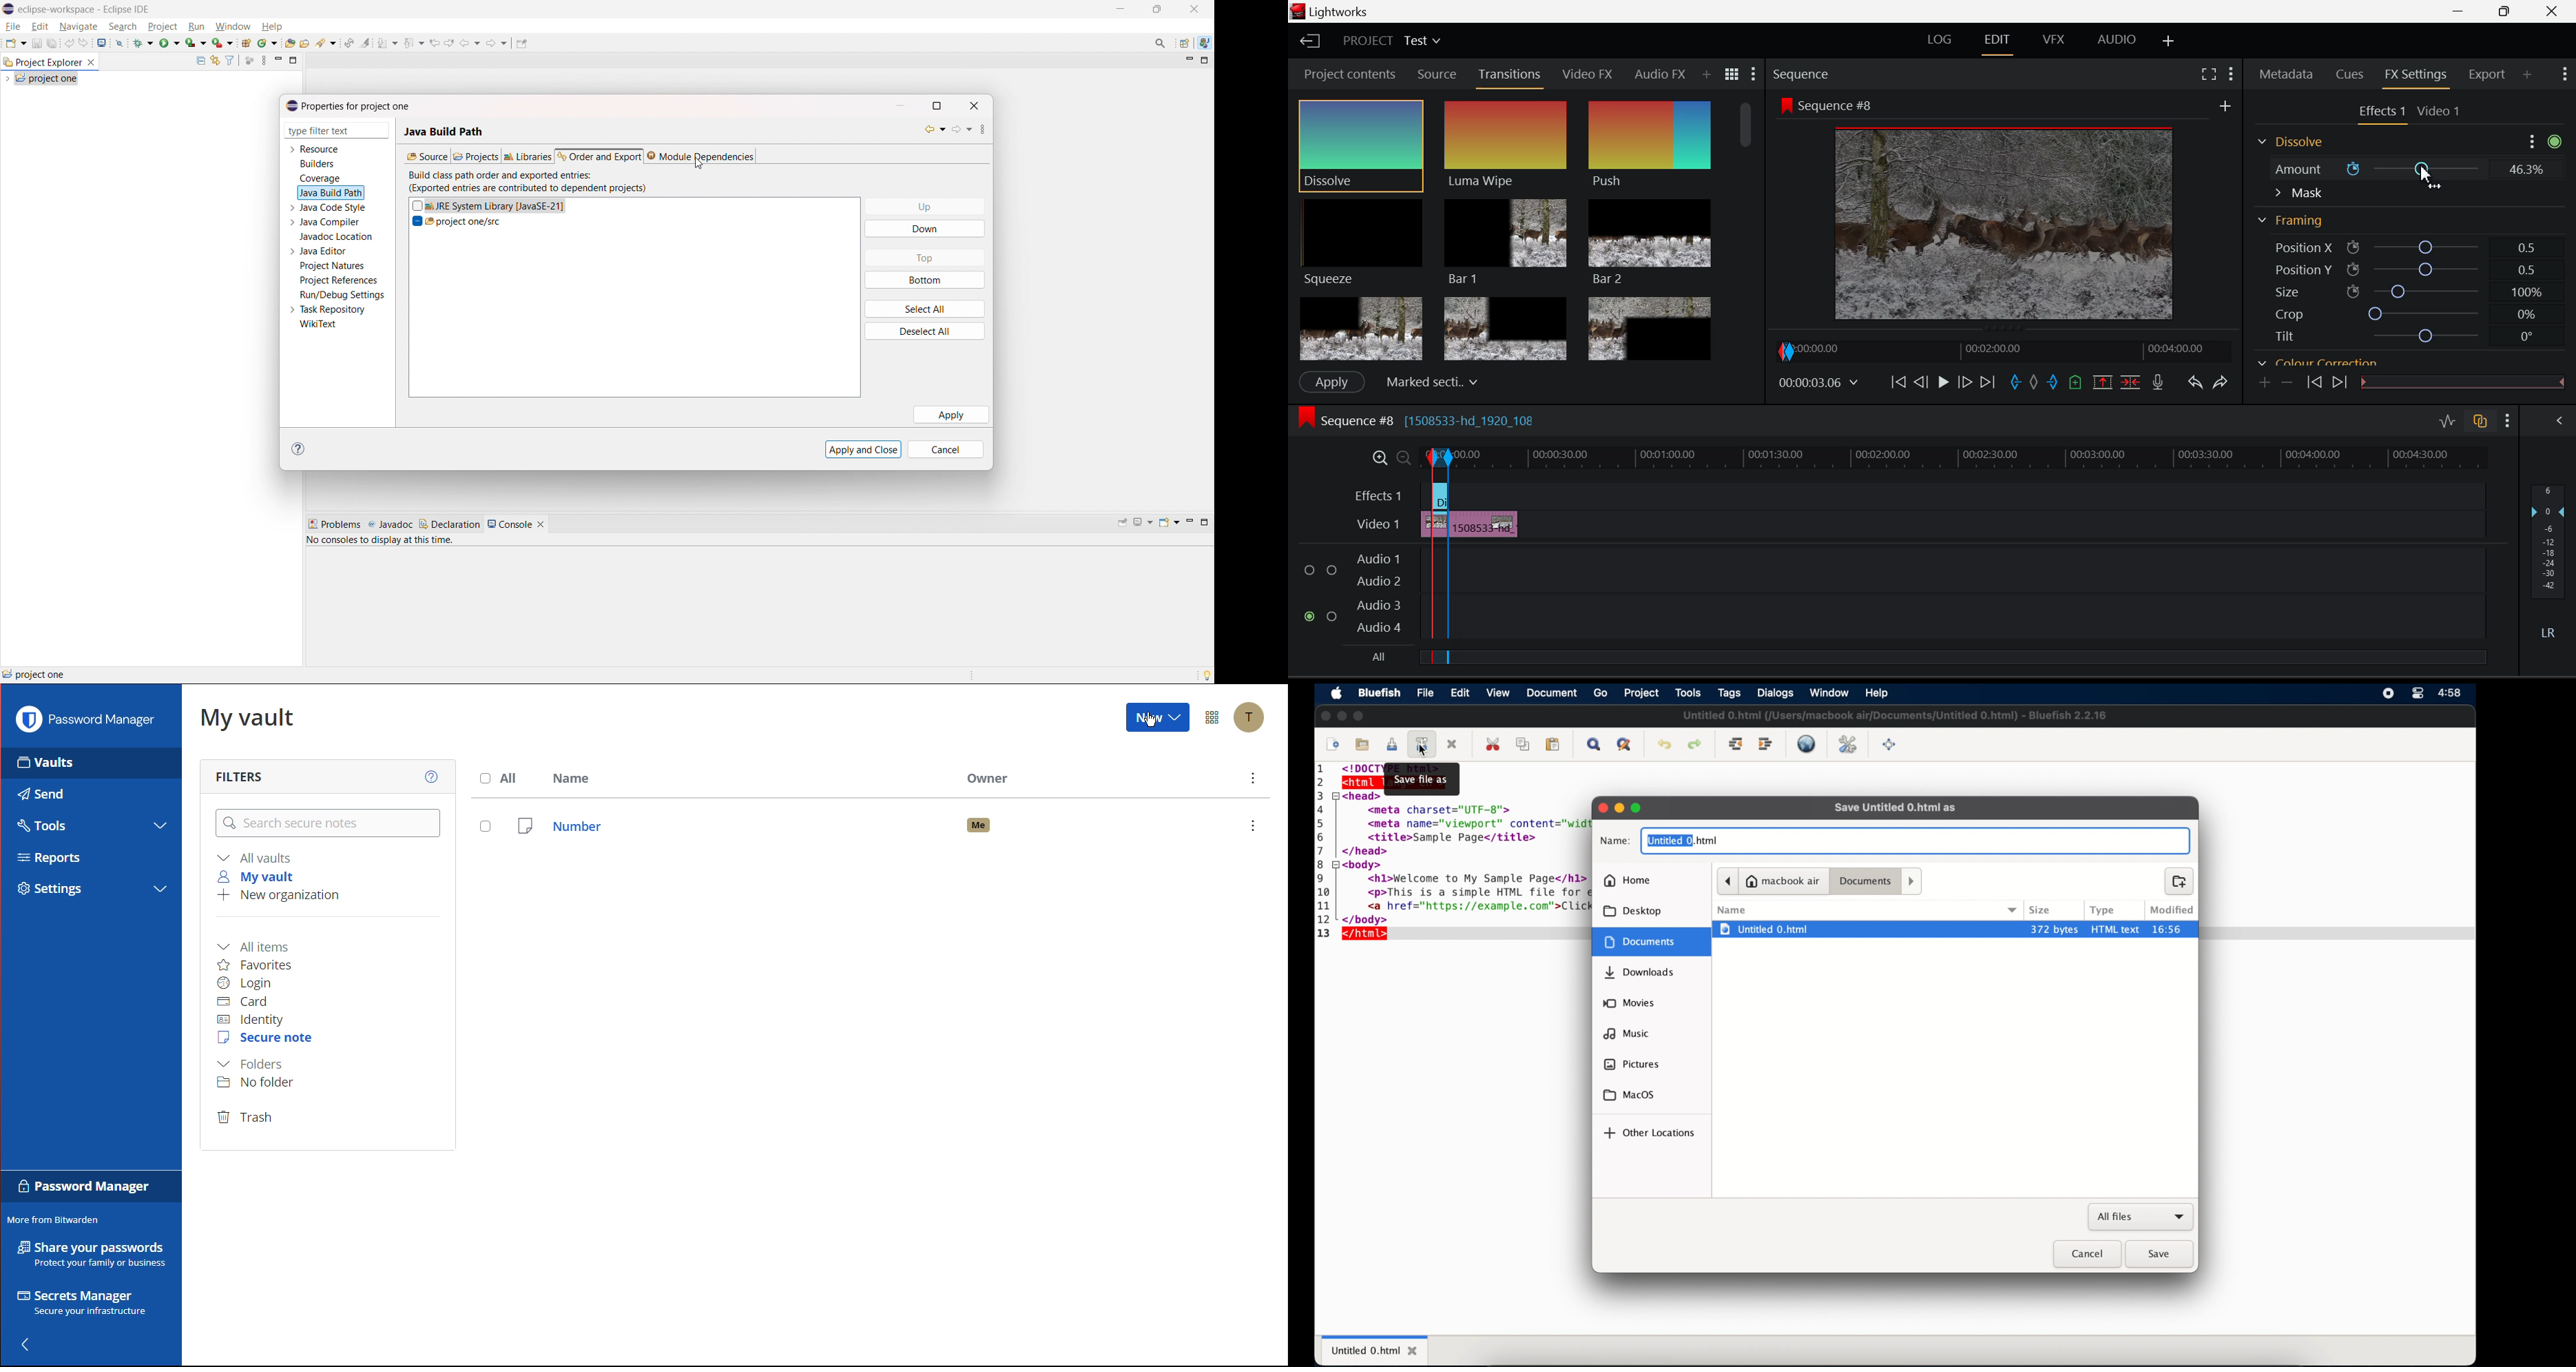 This screenshot has height=1372, width=2576. Describe the element at coordinates (503, 778) in the screenshot. I see `All ` at that location.